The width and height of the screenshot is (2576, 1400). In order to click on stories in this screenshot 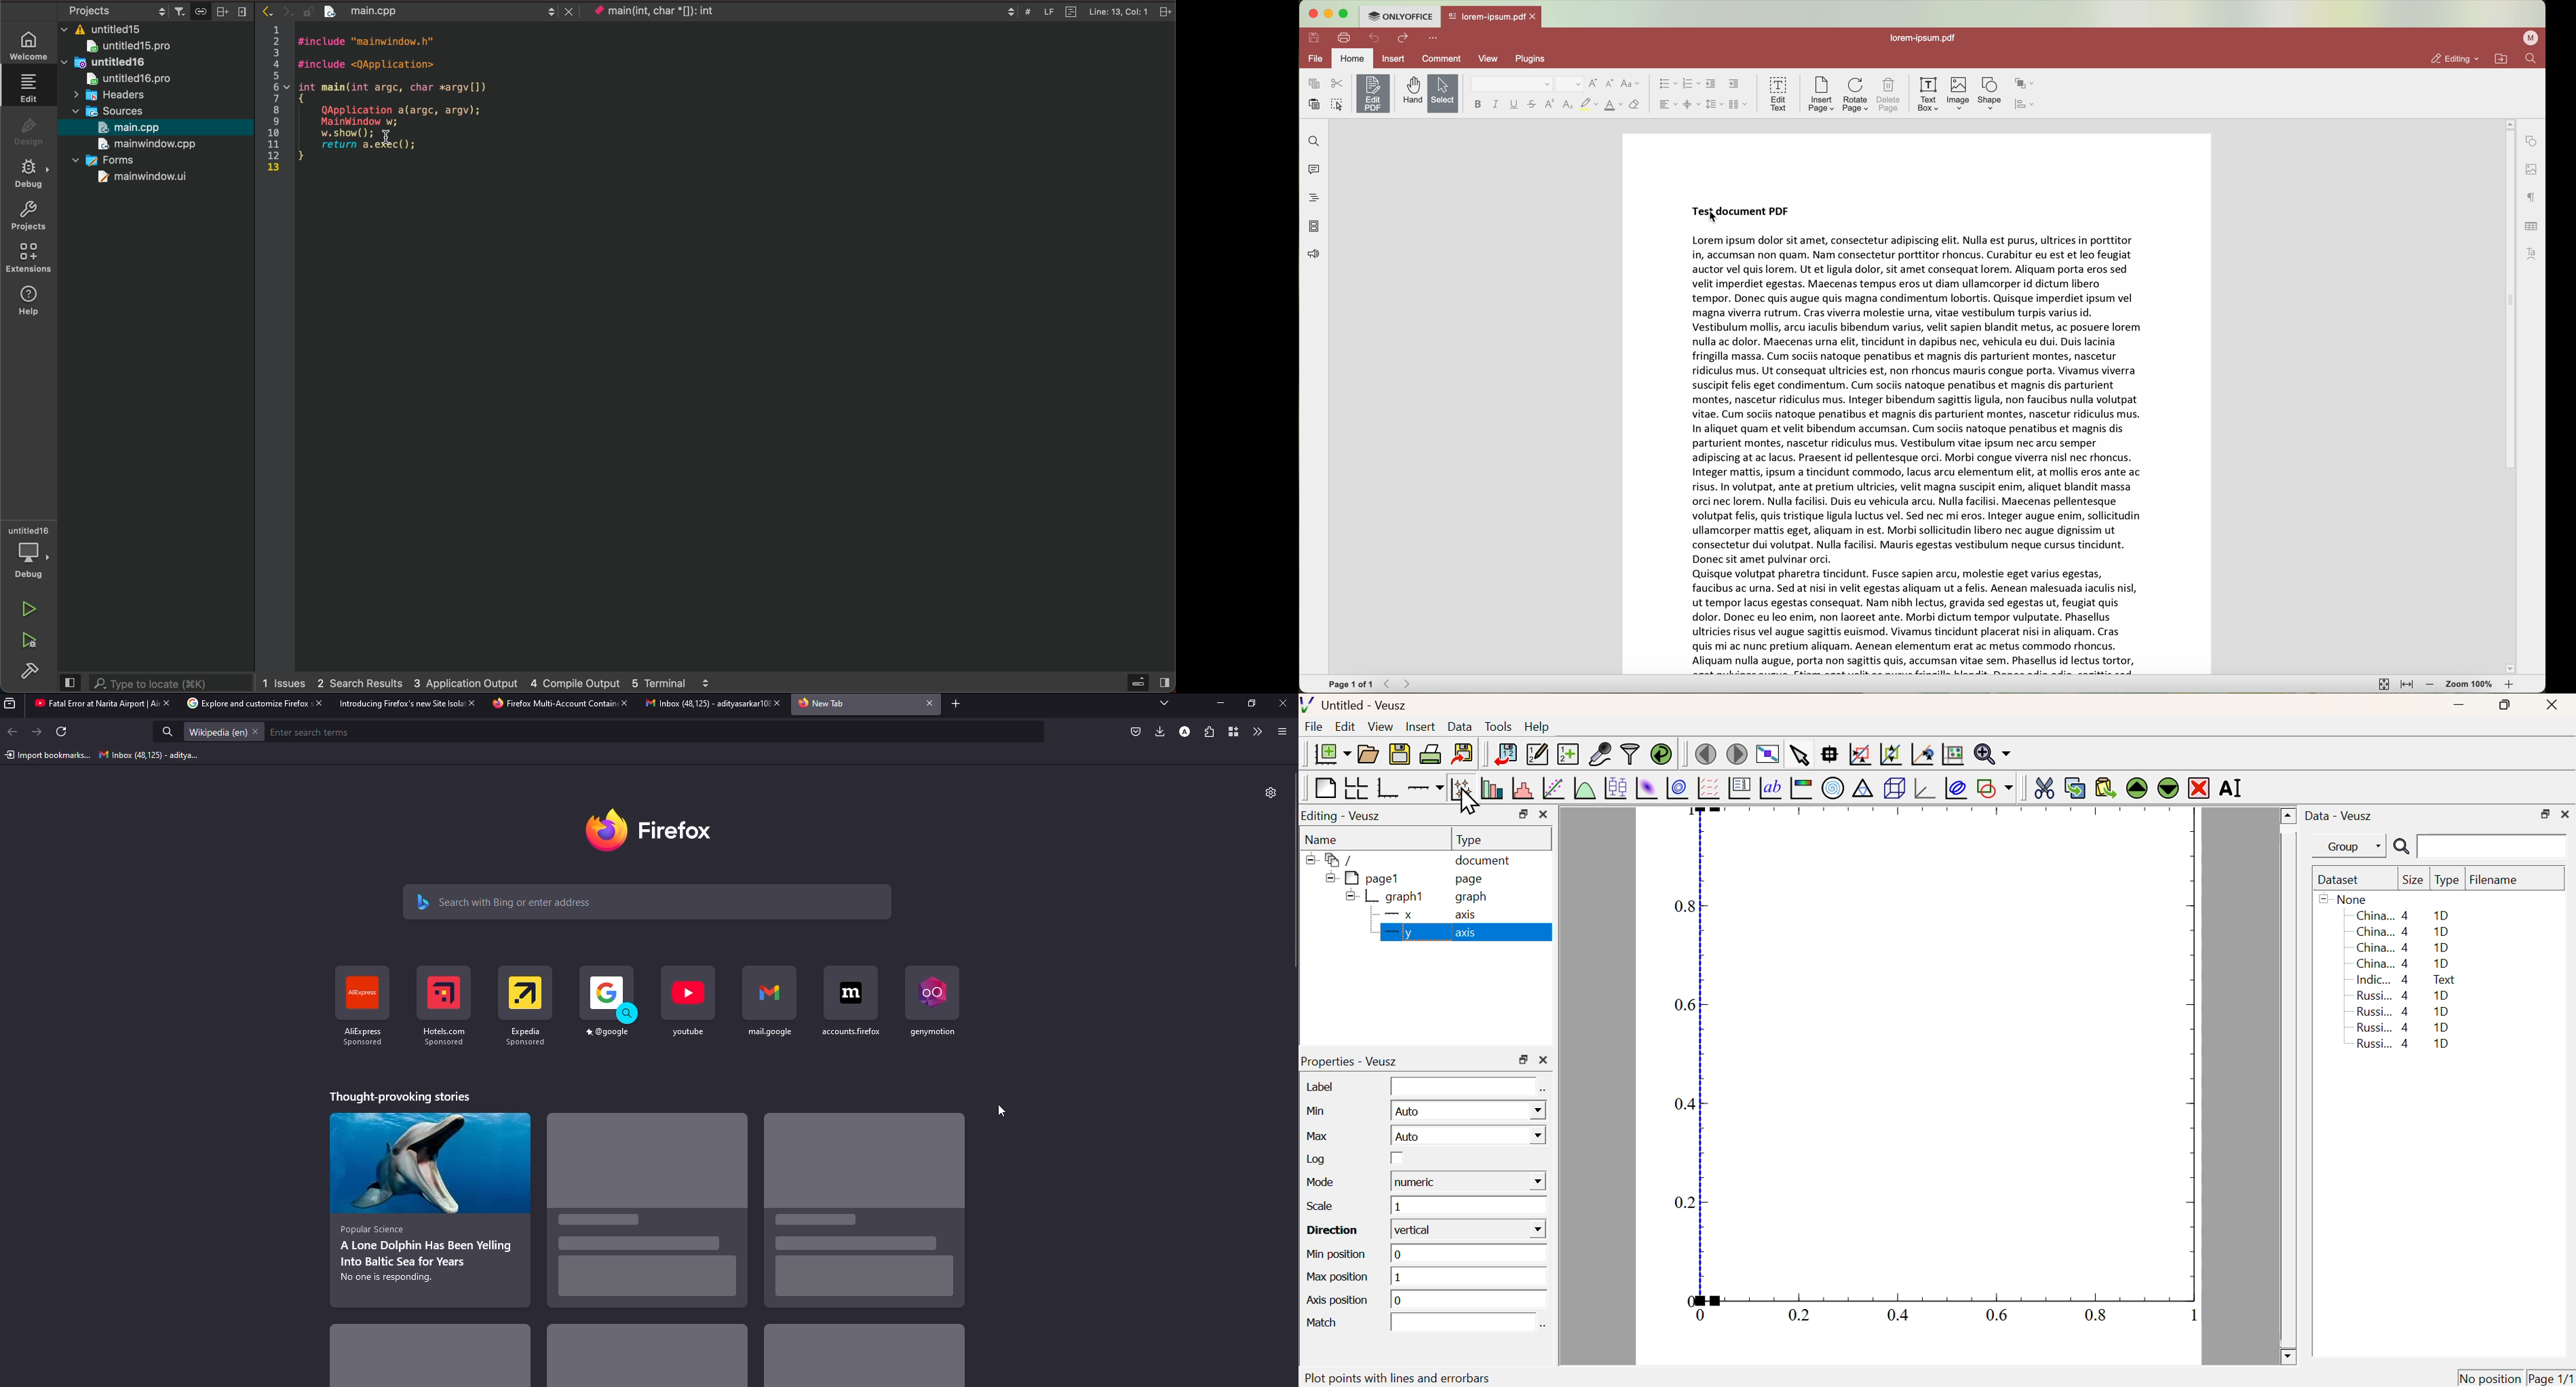, I will do `click(647, 1358)`.